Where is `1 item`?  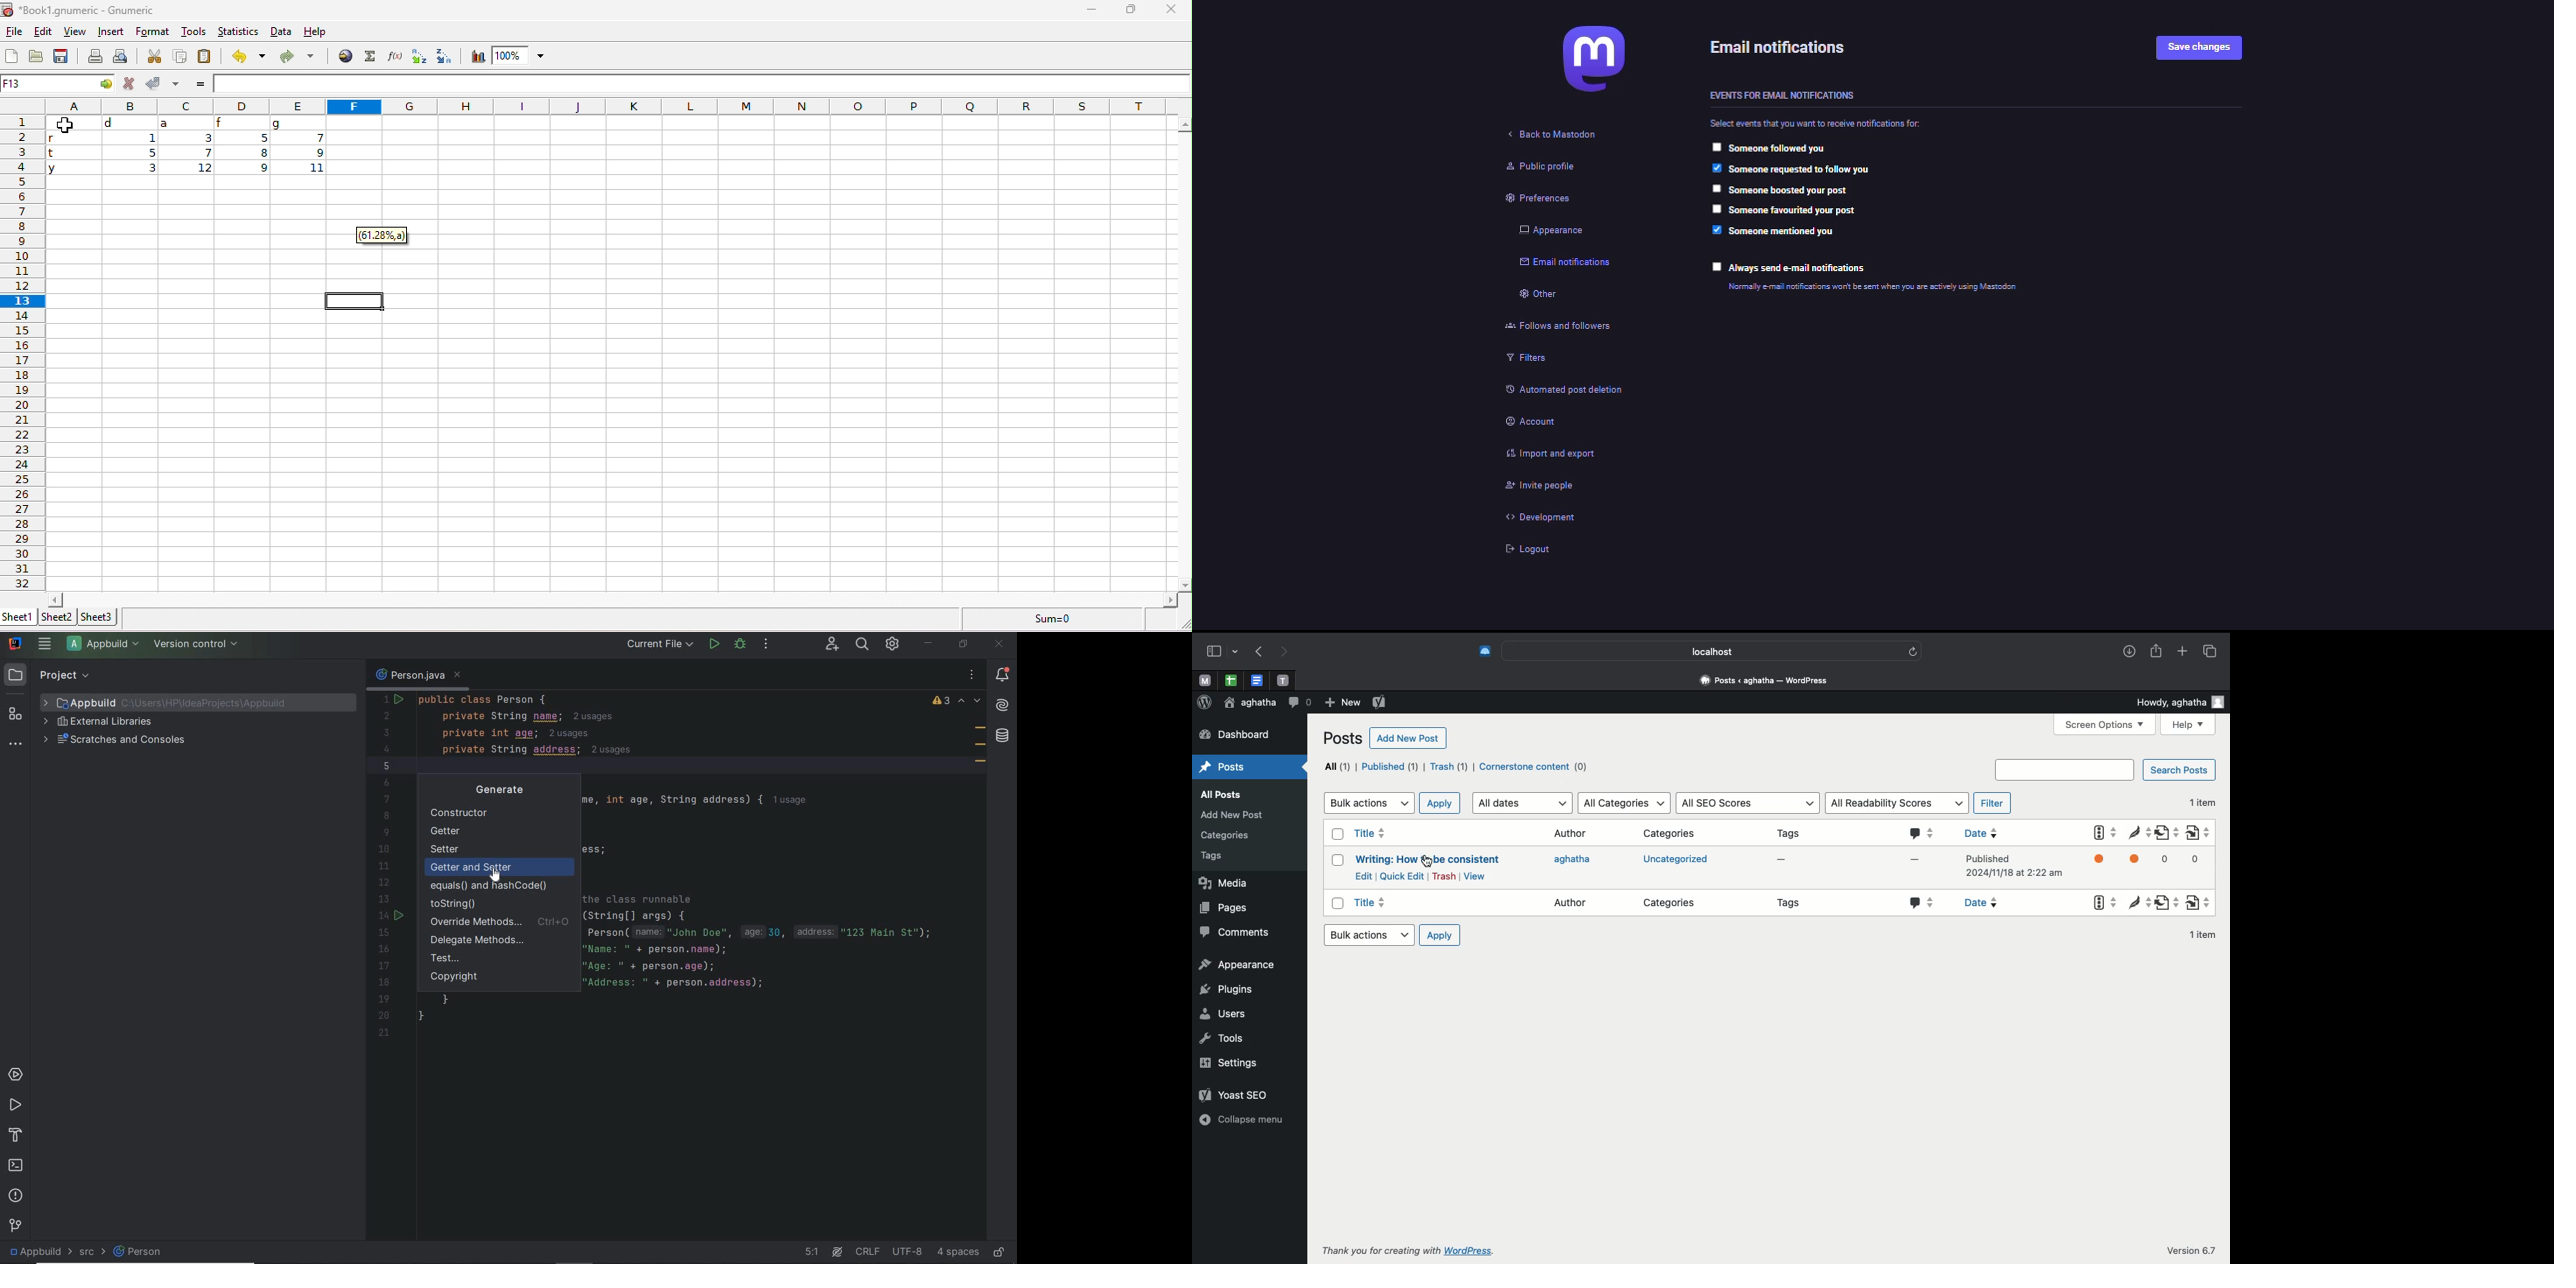
1 item is located at coordinates (2201, 800).